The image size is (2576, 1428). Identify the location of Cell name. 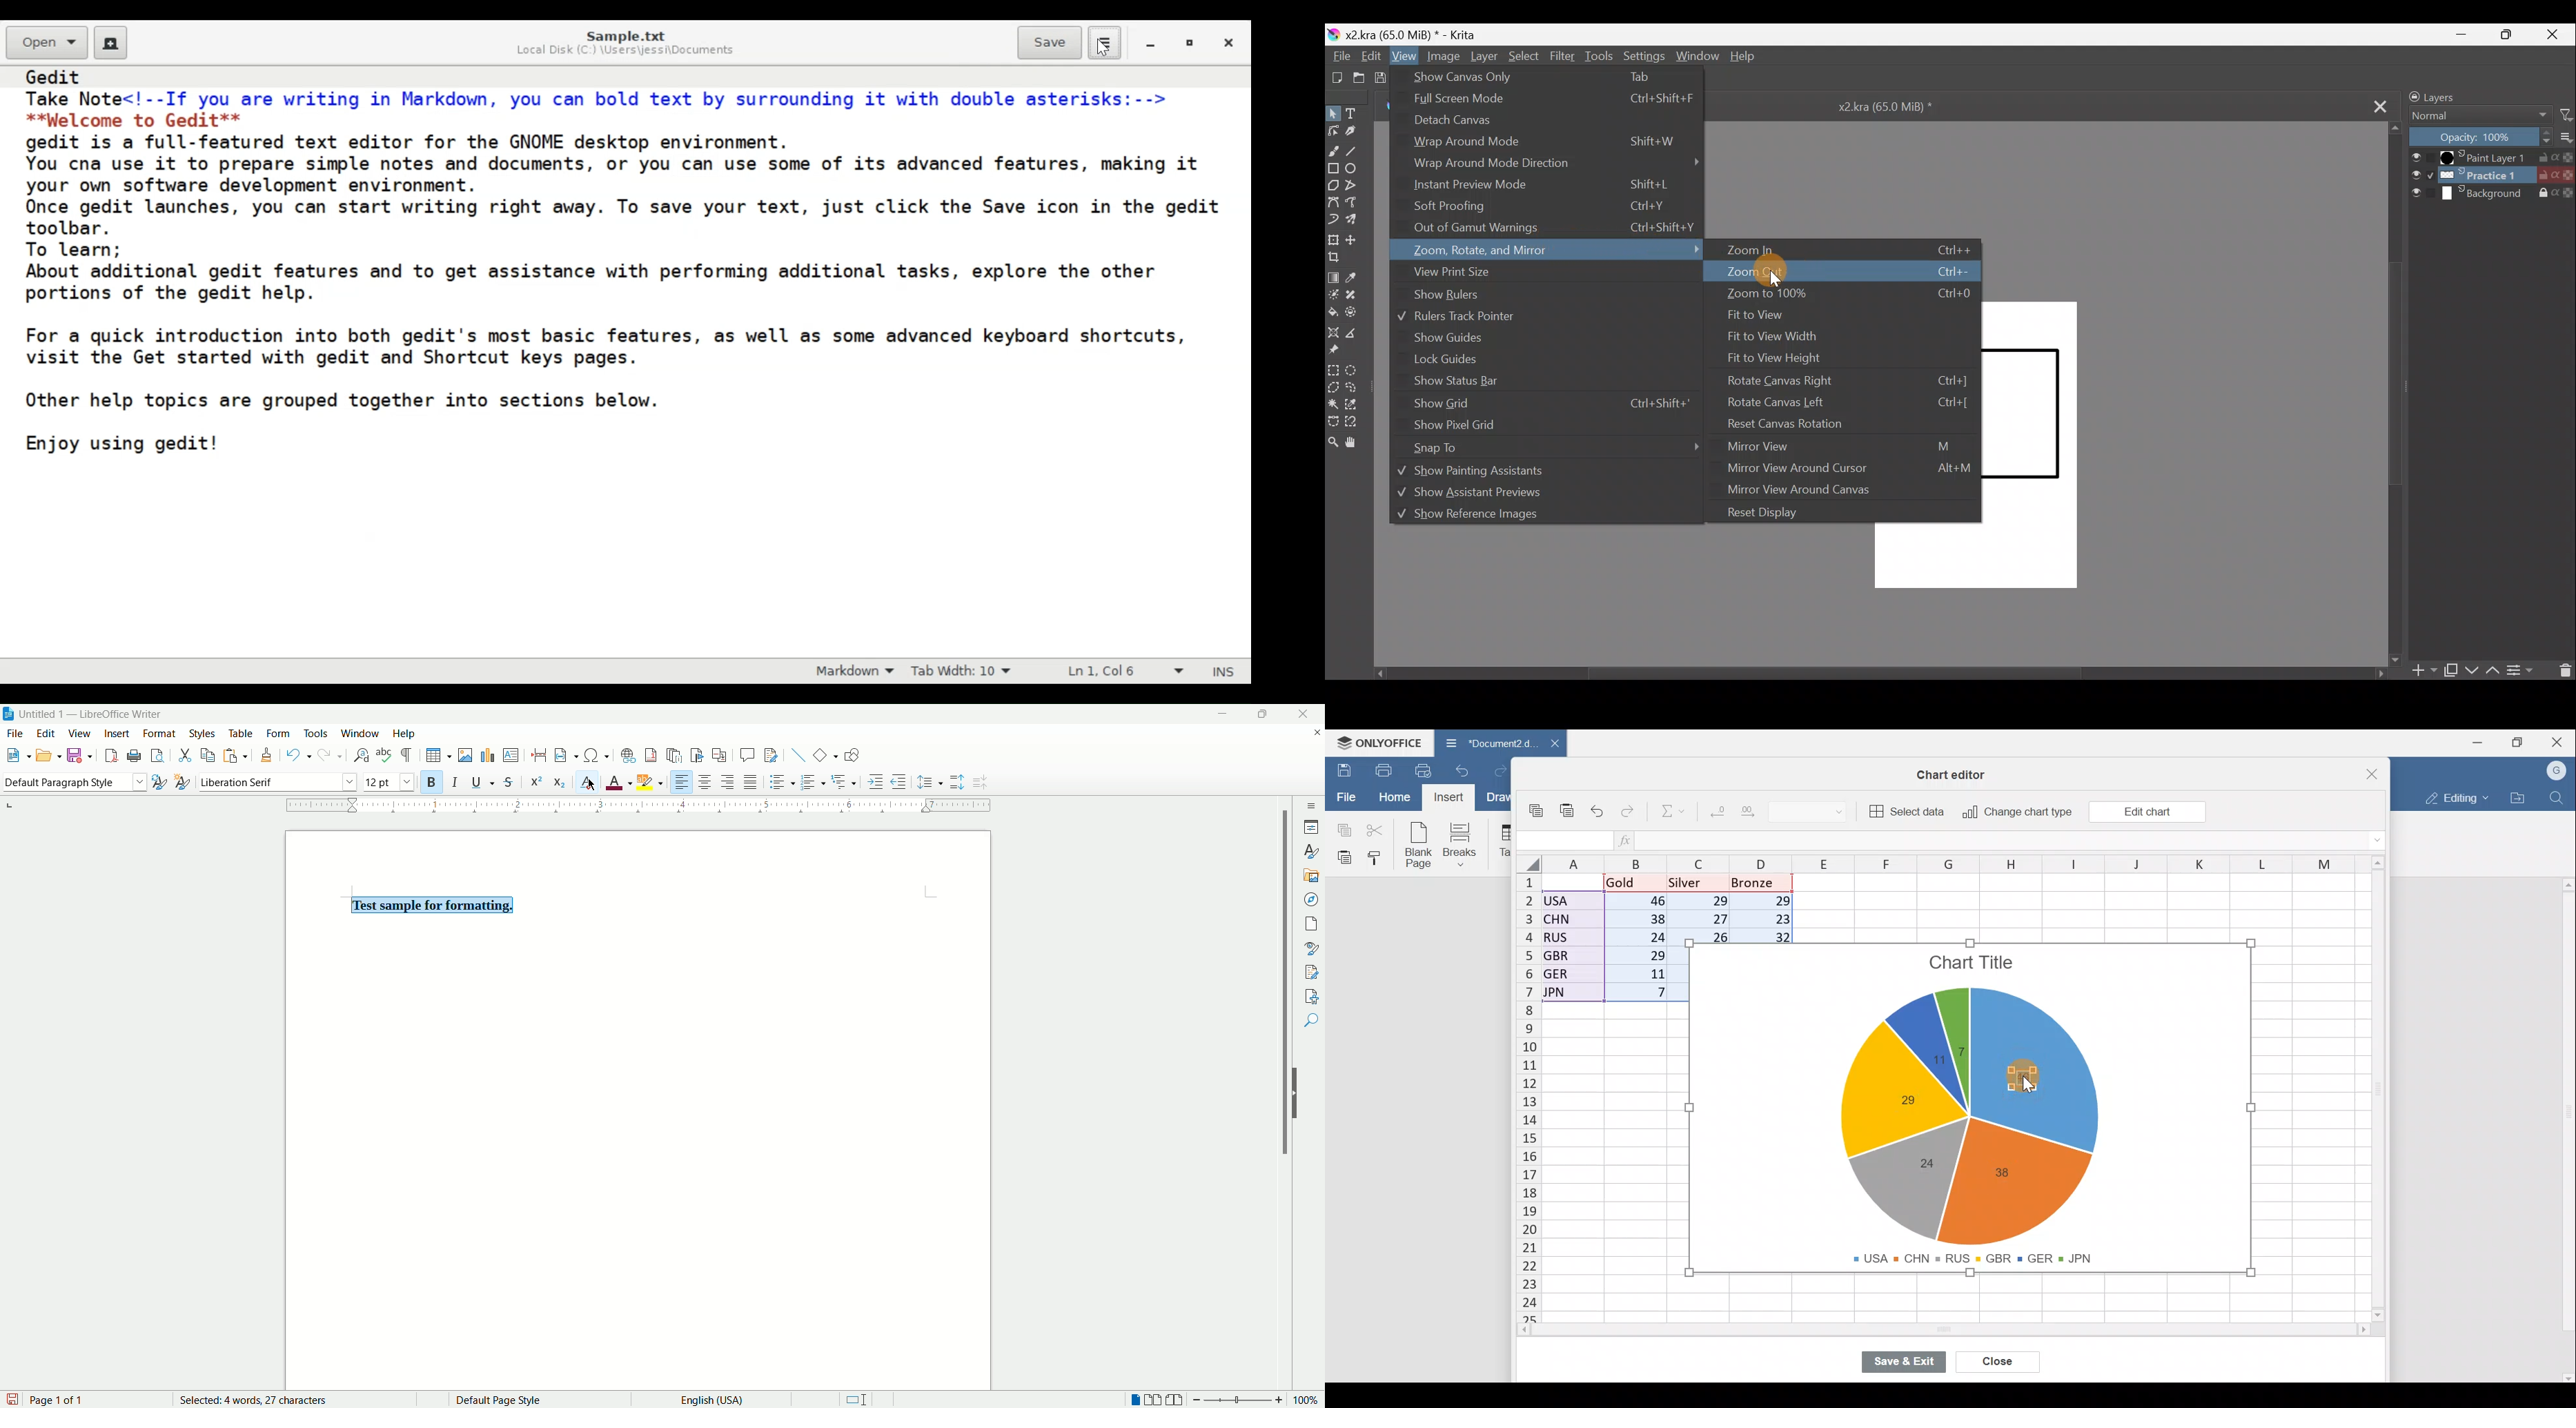
(1563, 841).